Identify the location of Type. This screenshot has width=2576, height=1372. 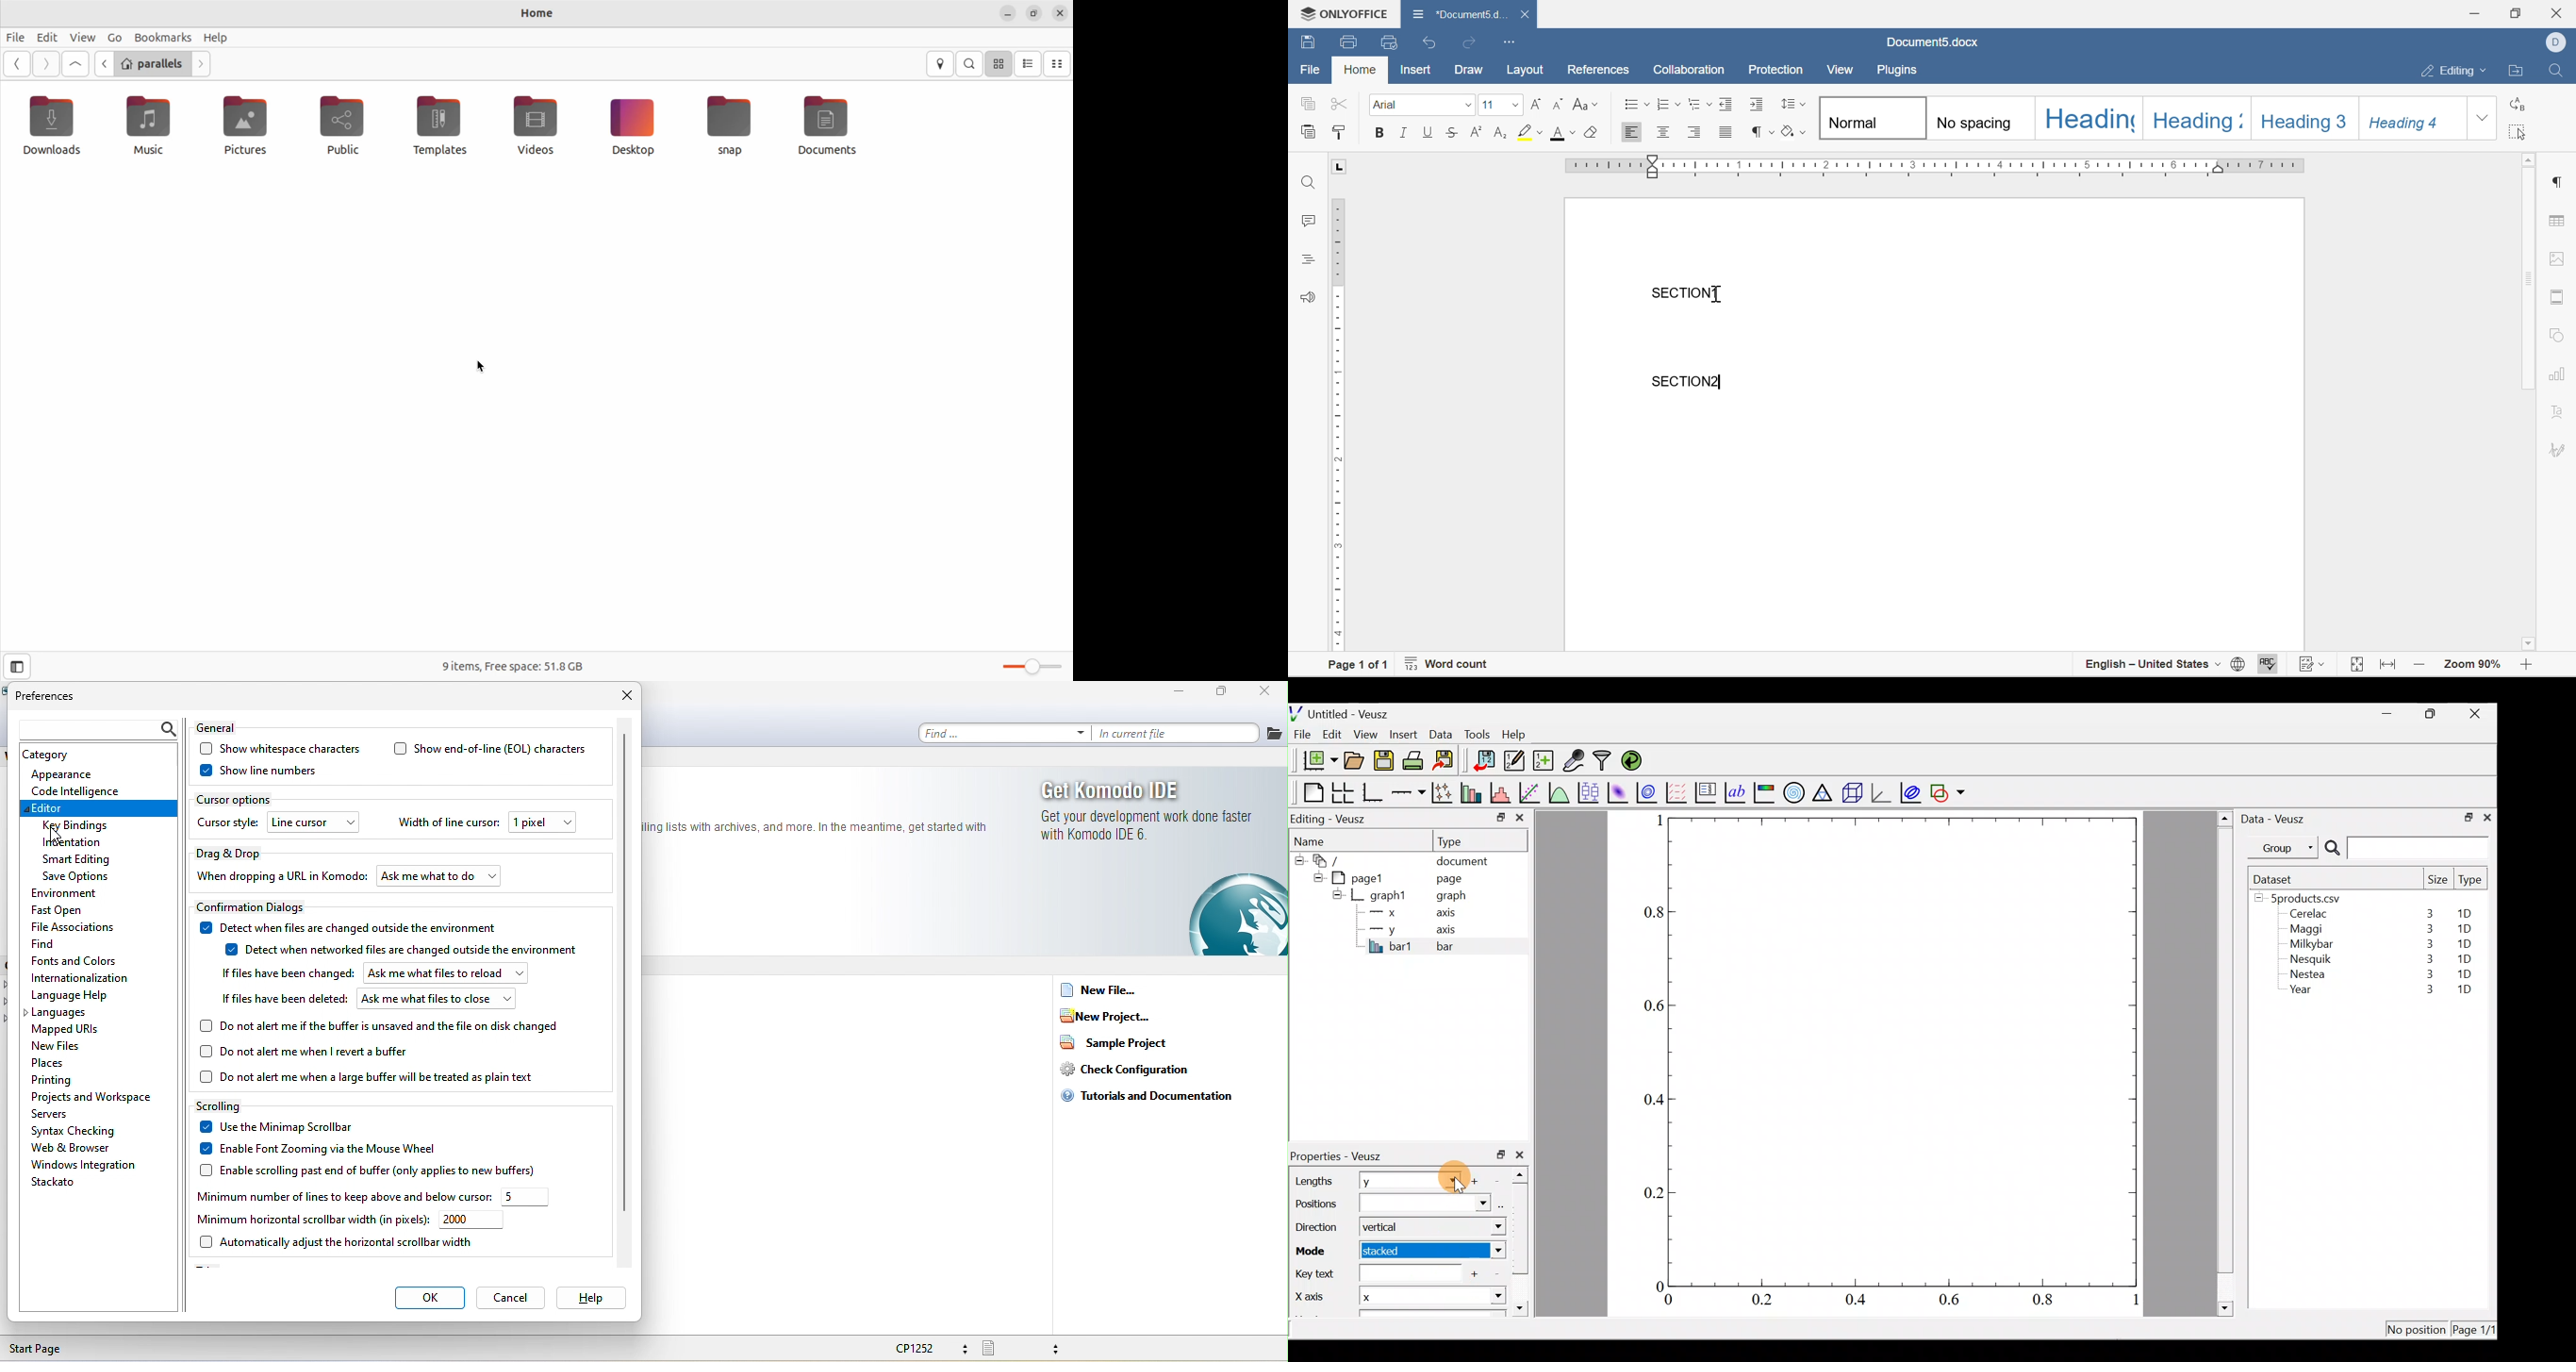
(1461, 841).